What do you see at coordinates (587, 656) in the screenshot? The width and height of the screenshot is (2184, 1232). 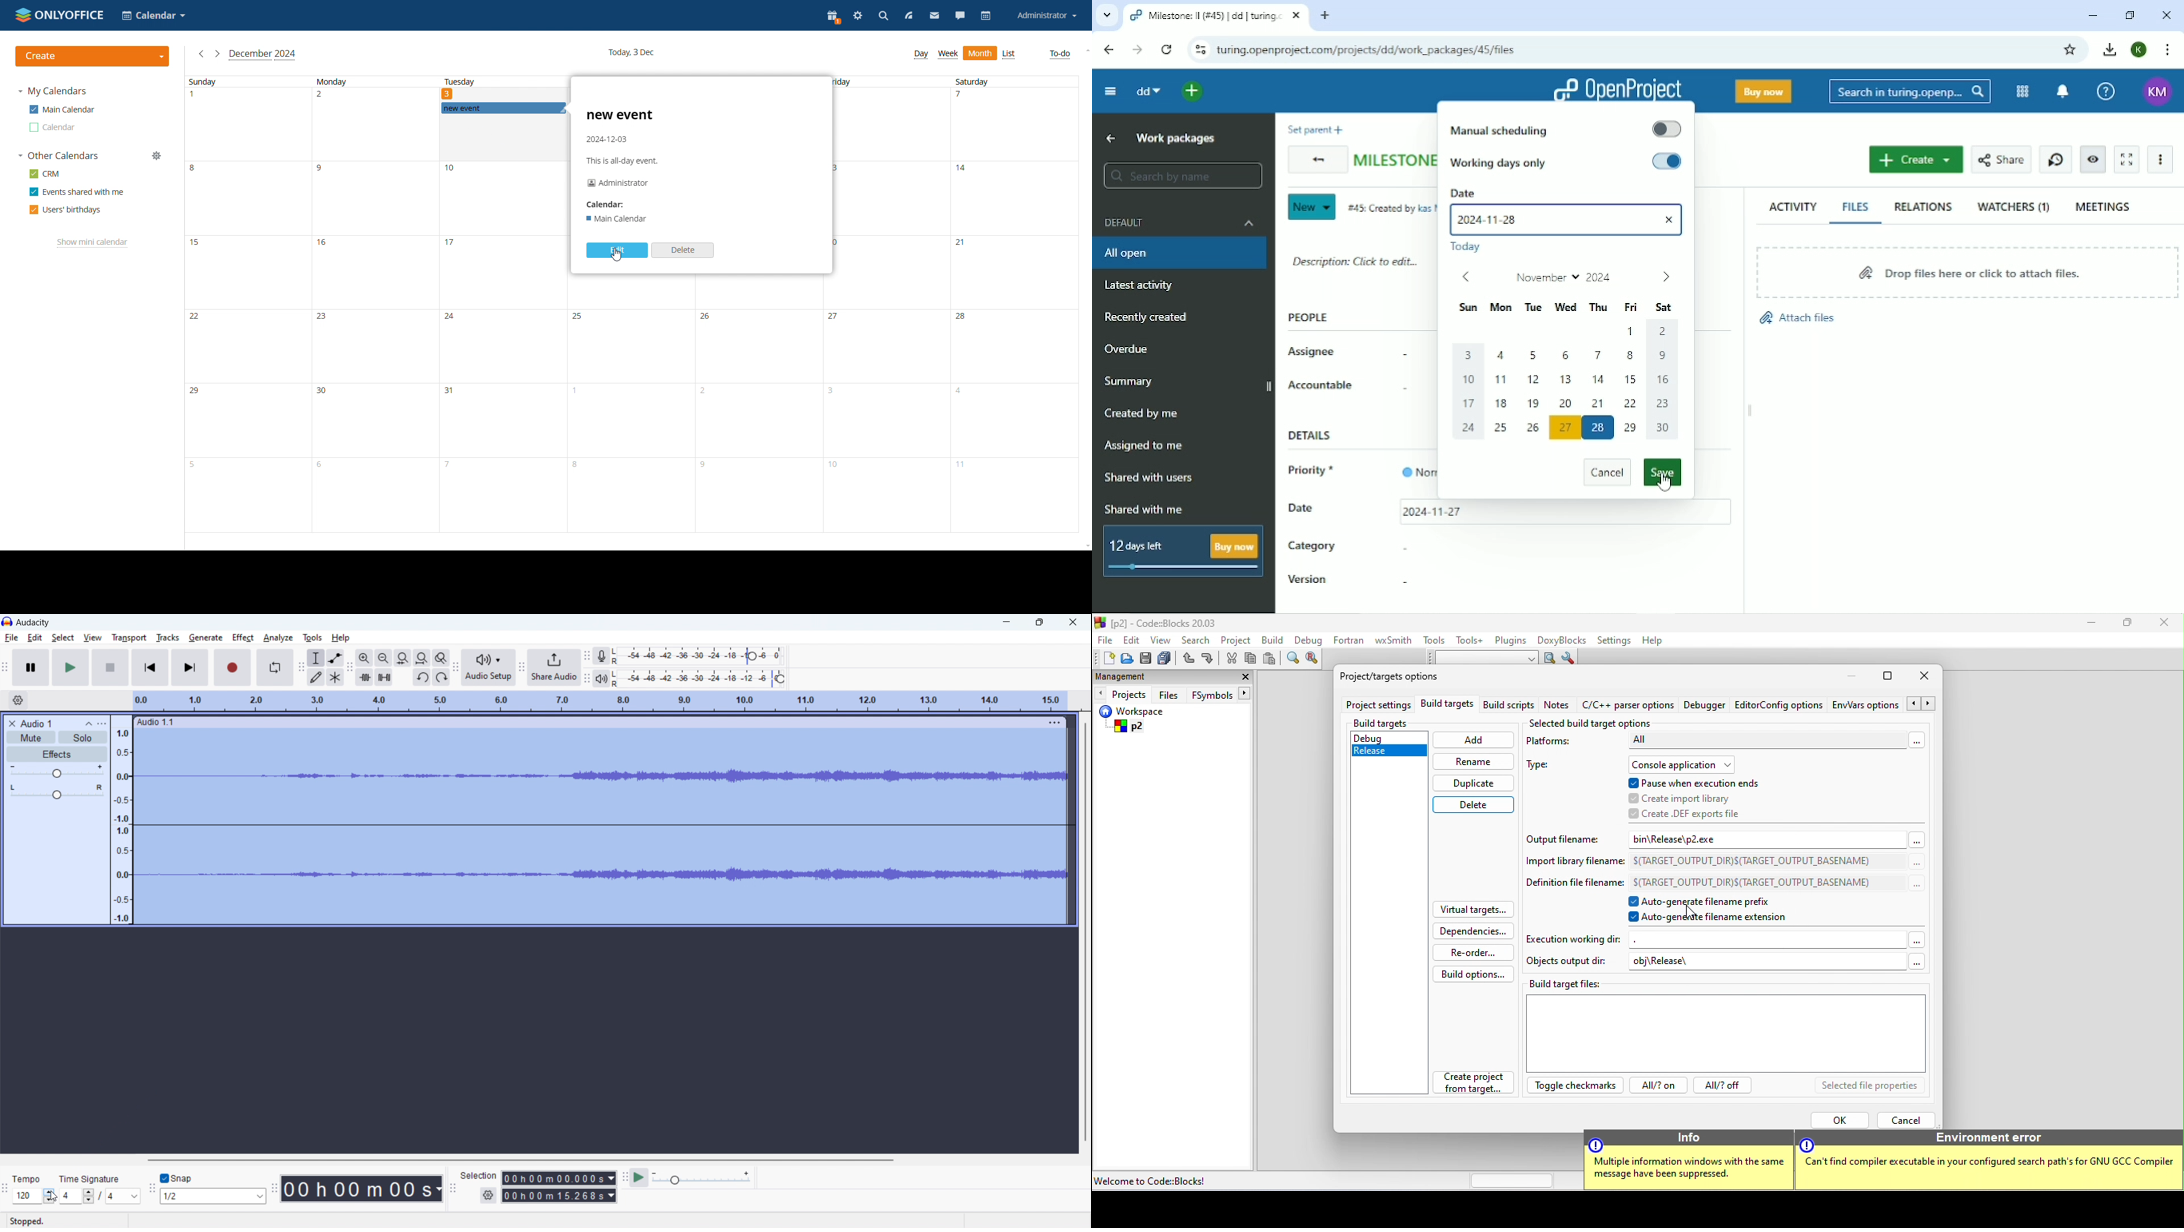 I see `recording meter toolbar` at bounding box center [587, 656].